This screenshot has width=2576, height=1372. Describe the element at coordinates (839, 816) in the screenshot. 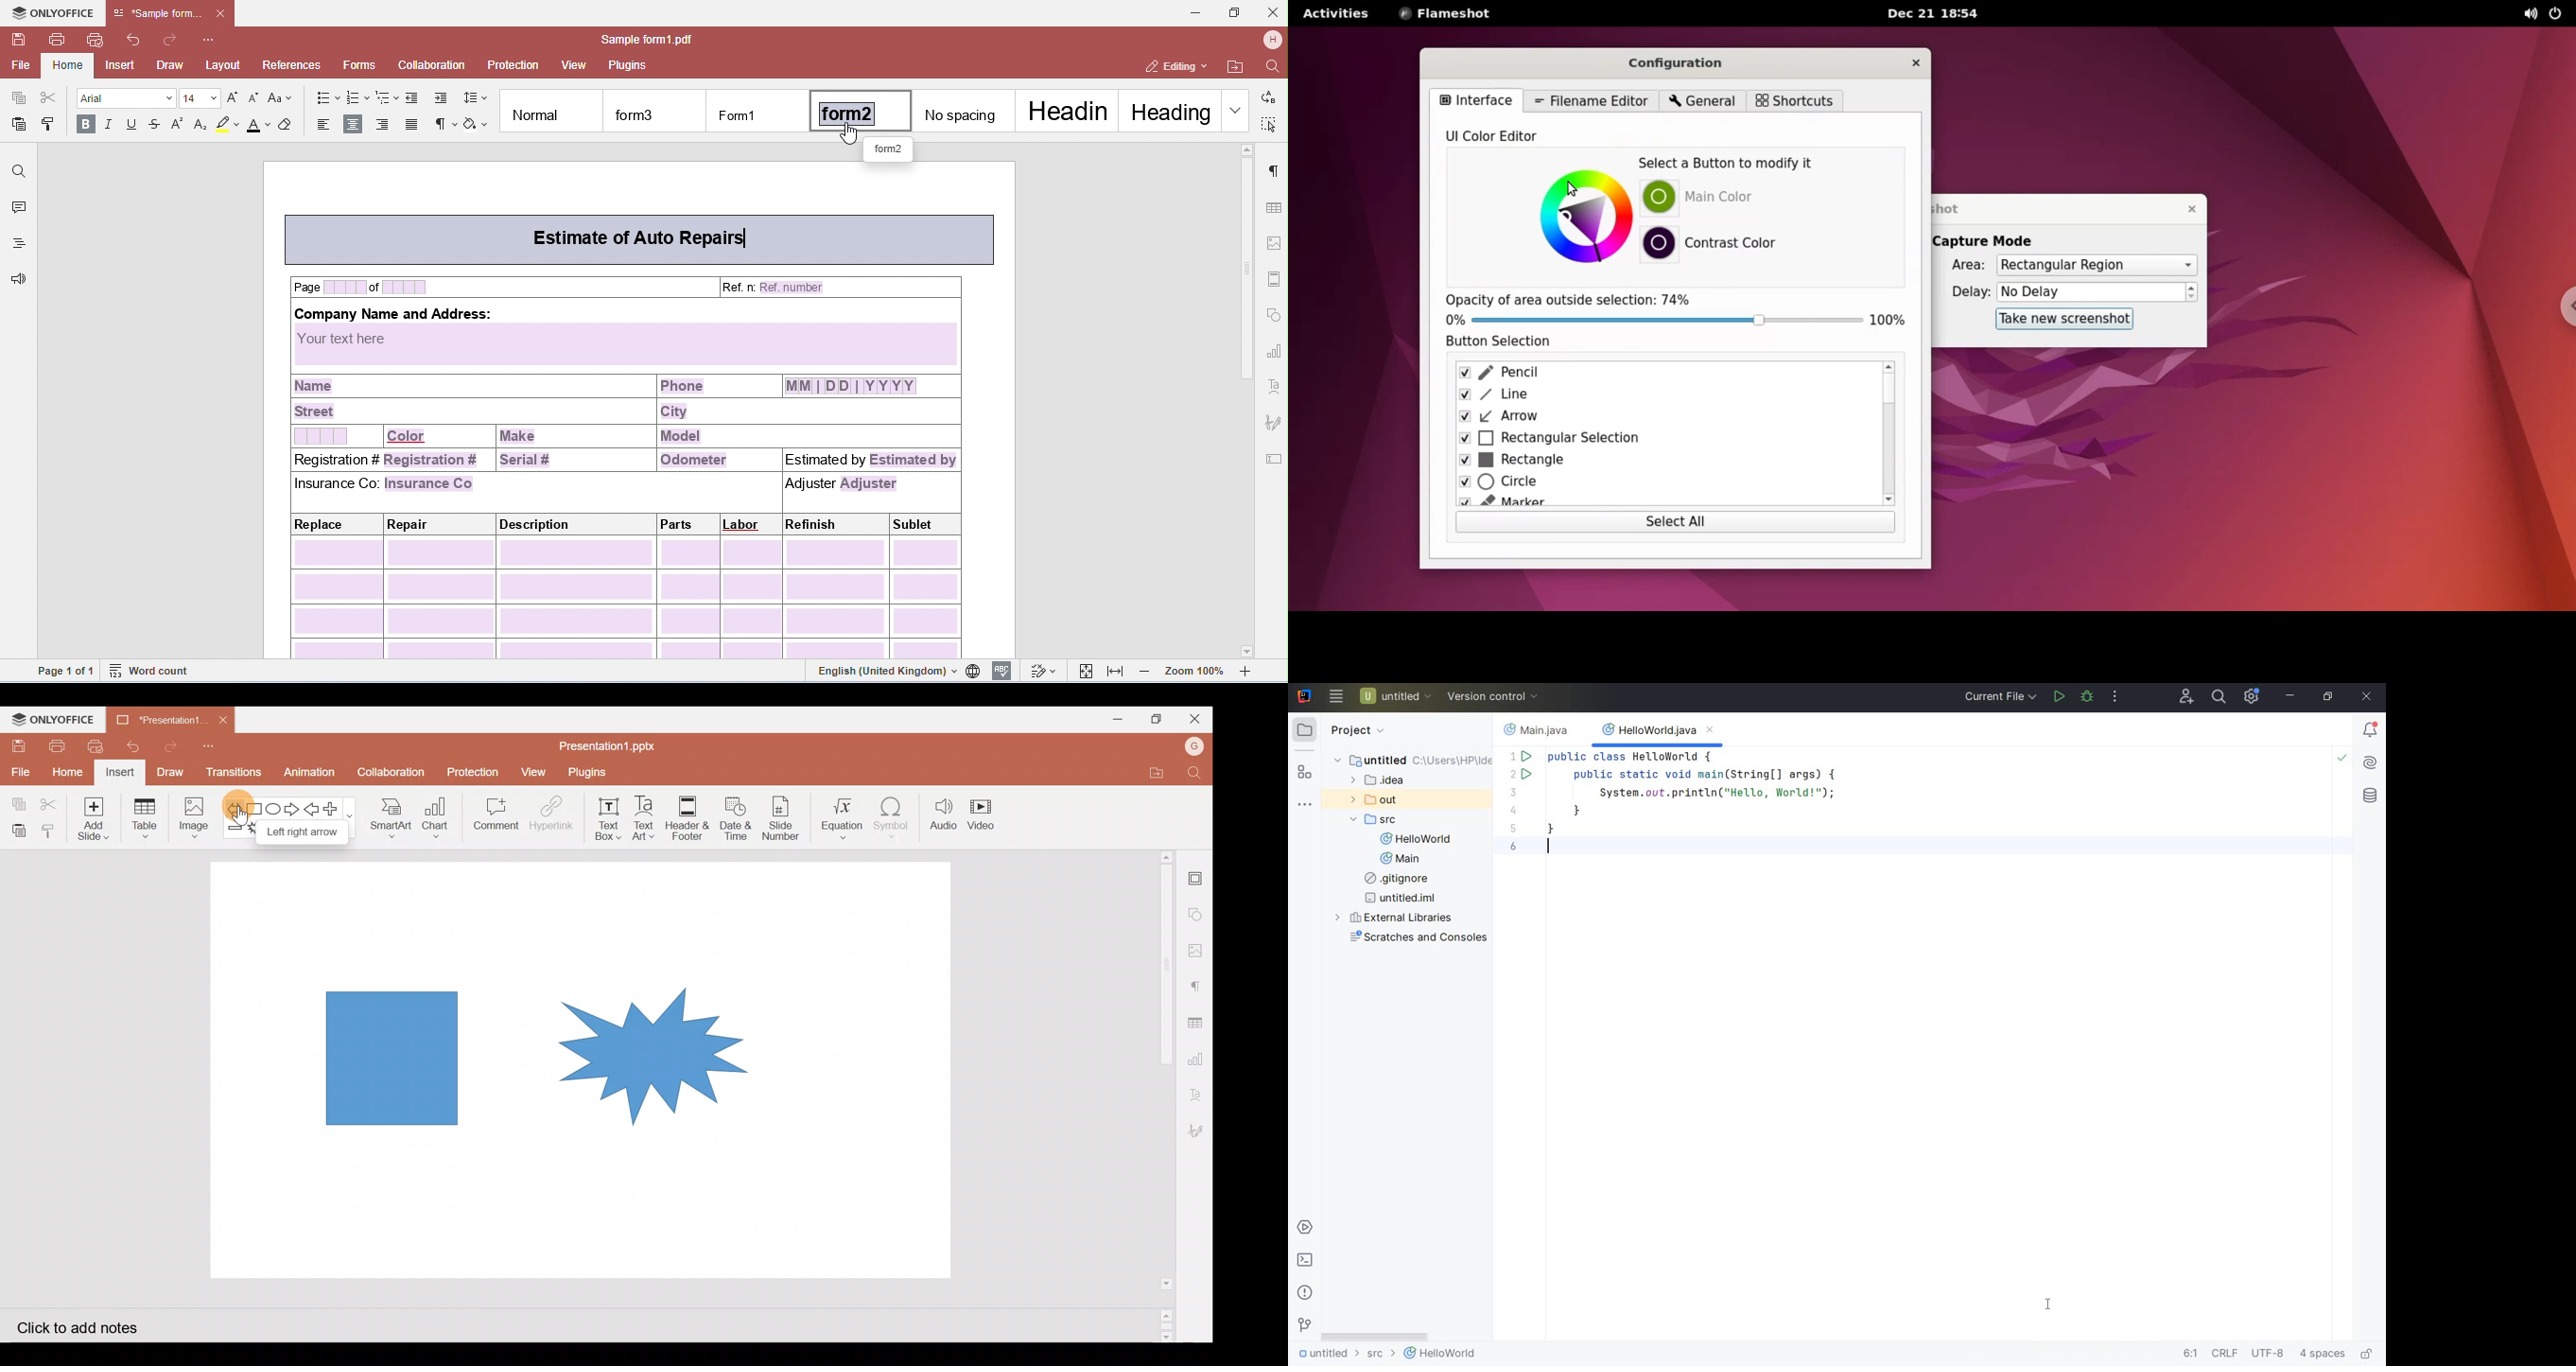

I see `Equation` at that location.